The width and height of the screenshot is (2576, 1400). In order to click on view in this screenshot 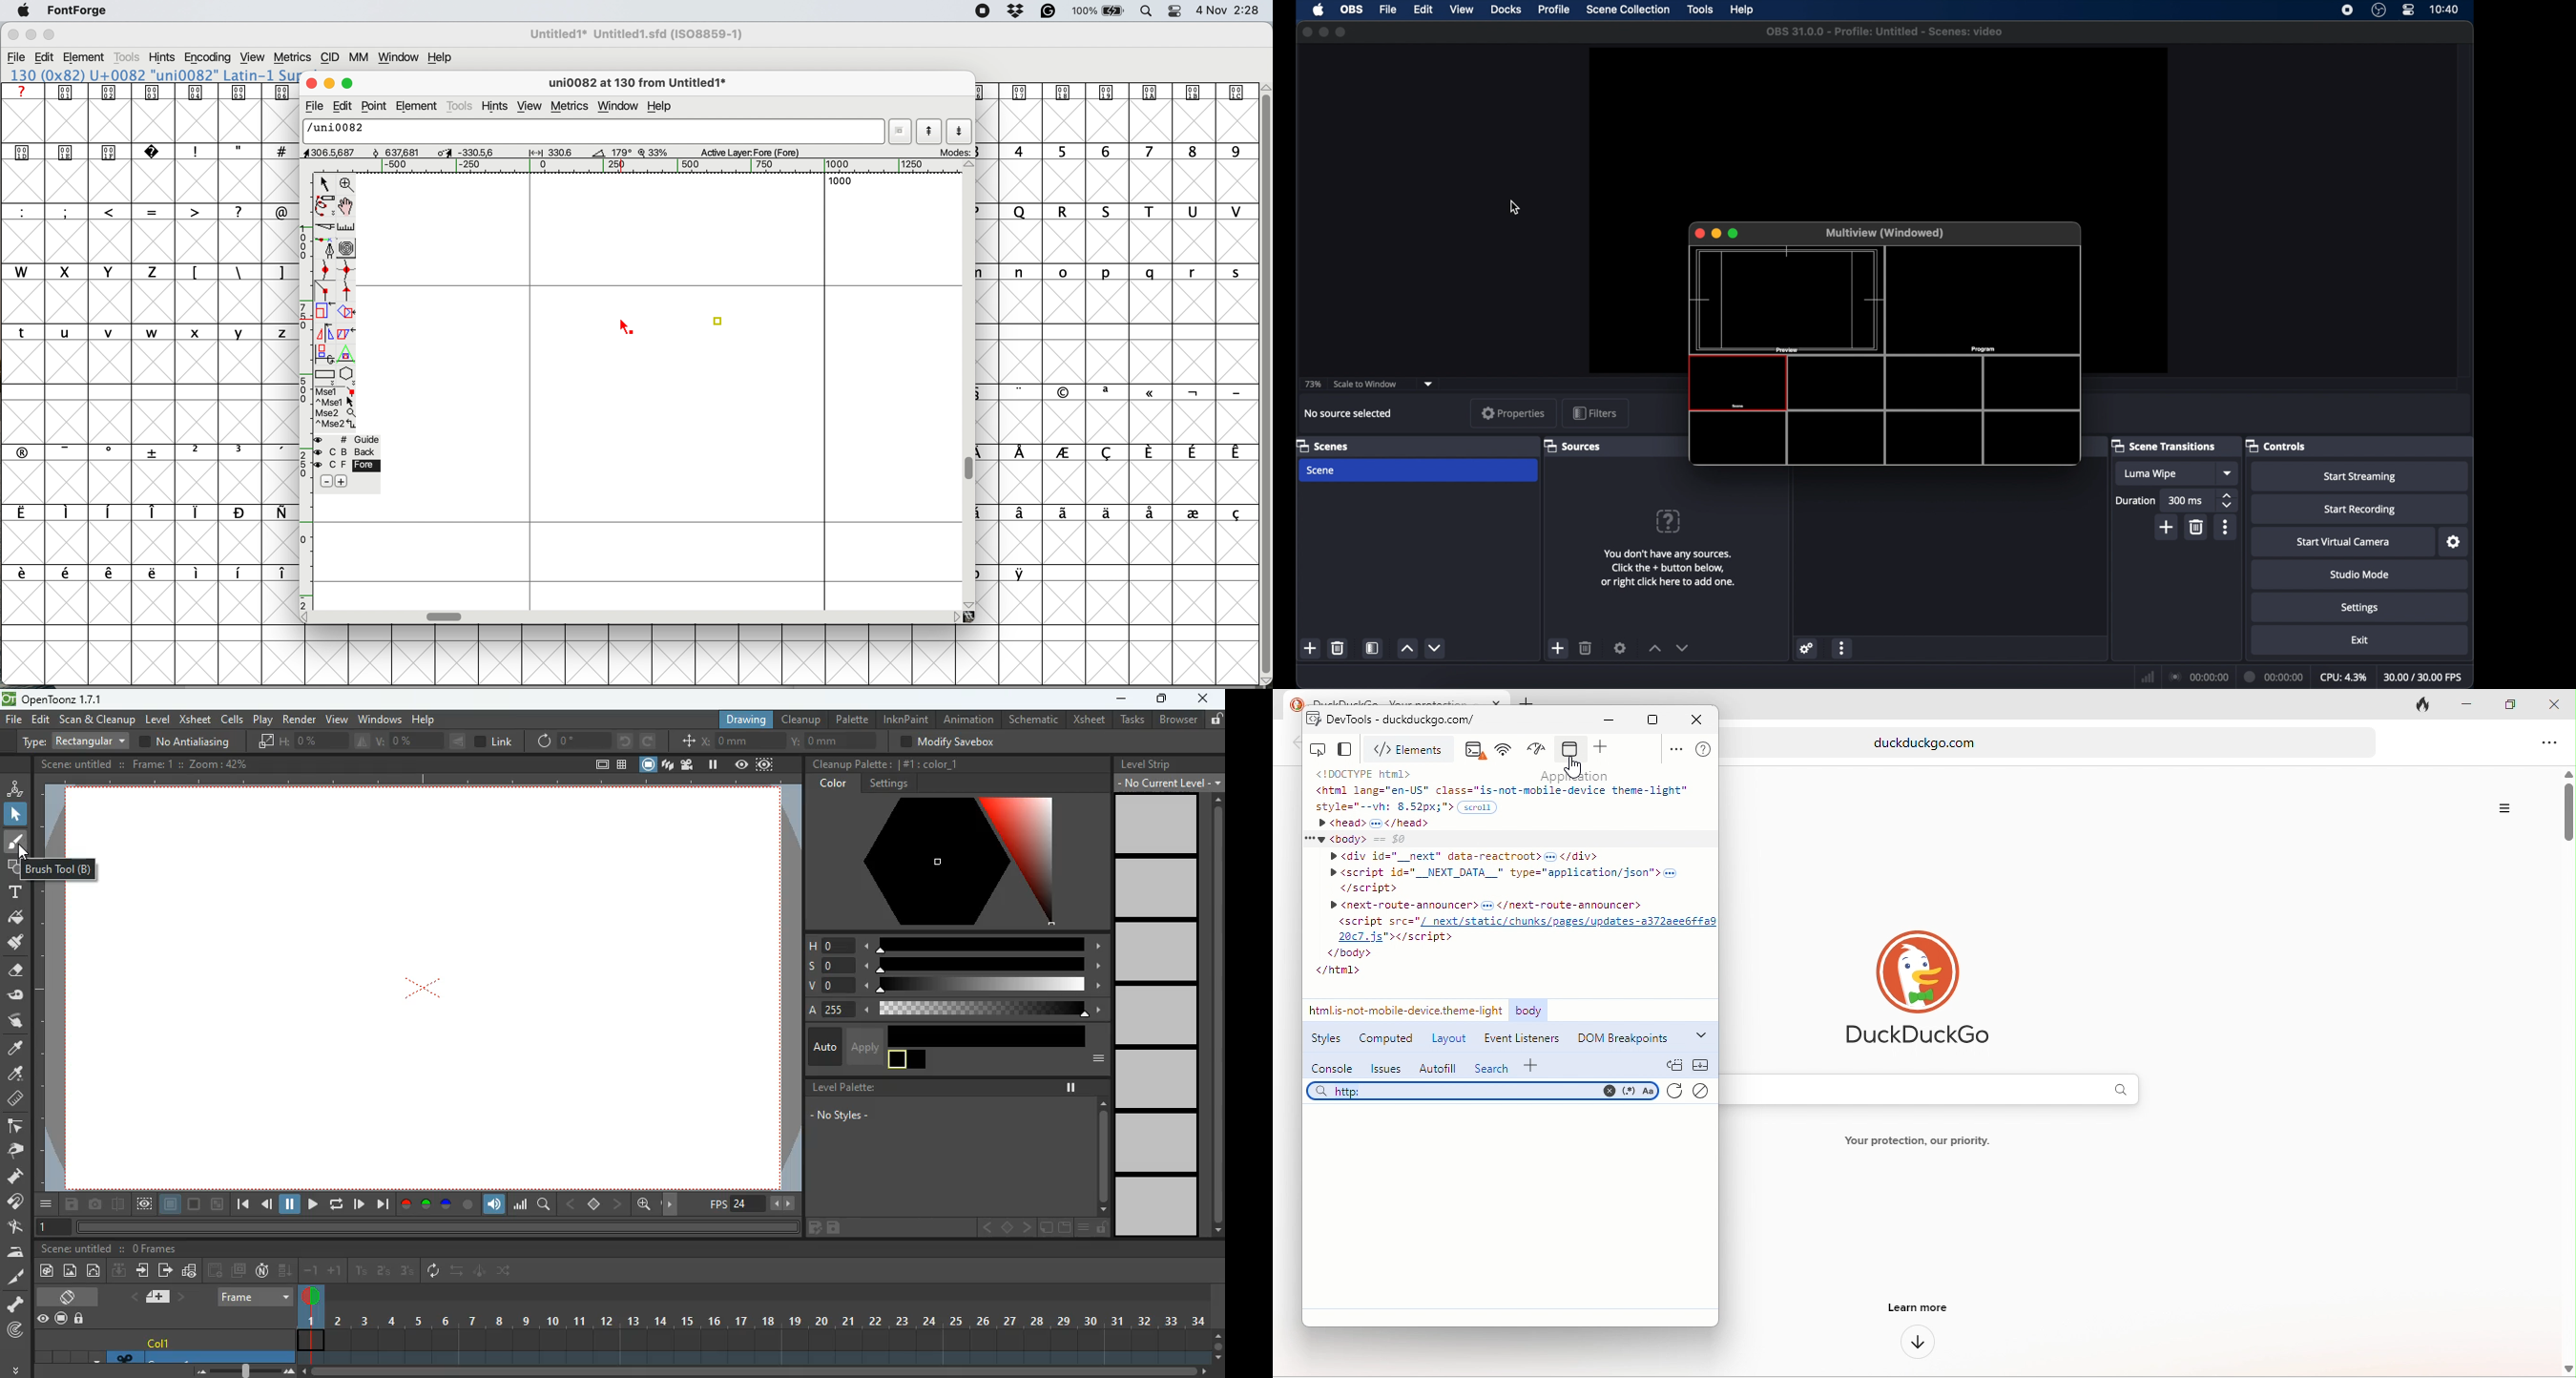, I will do `click(1463, 10)`.